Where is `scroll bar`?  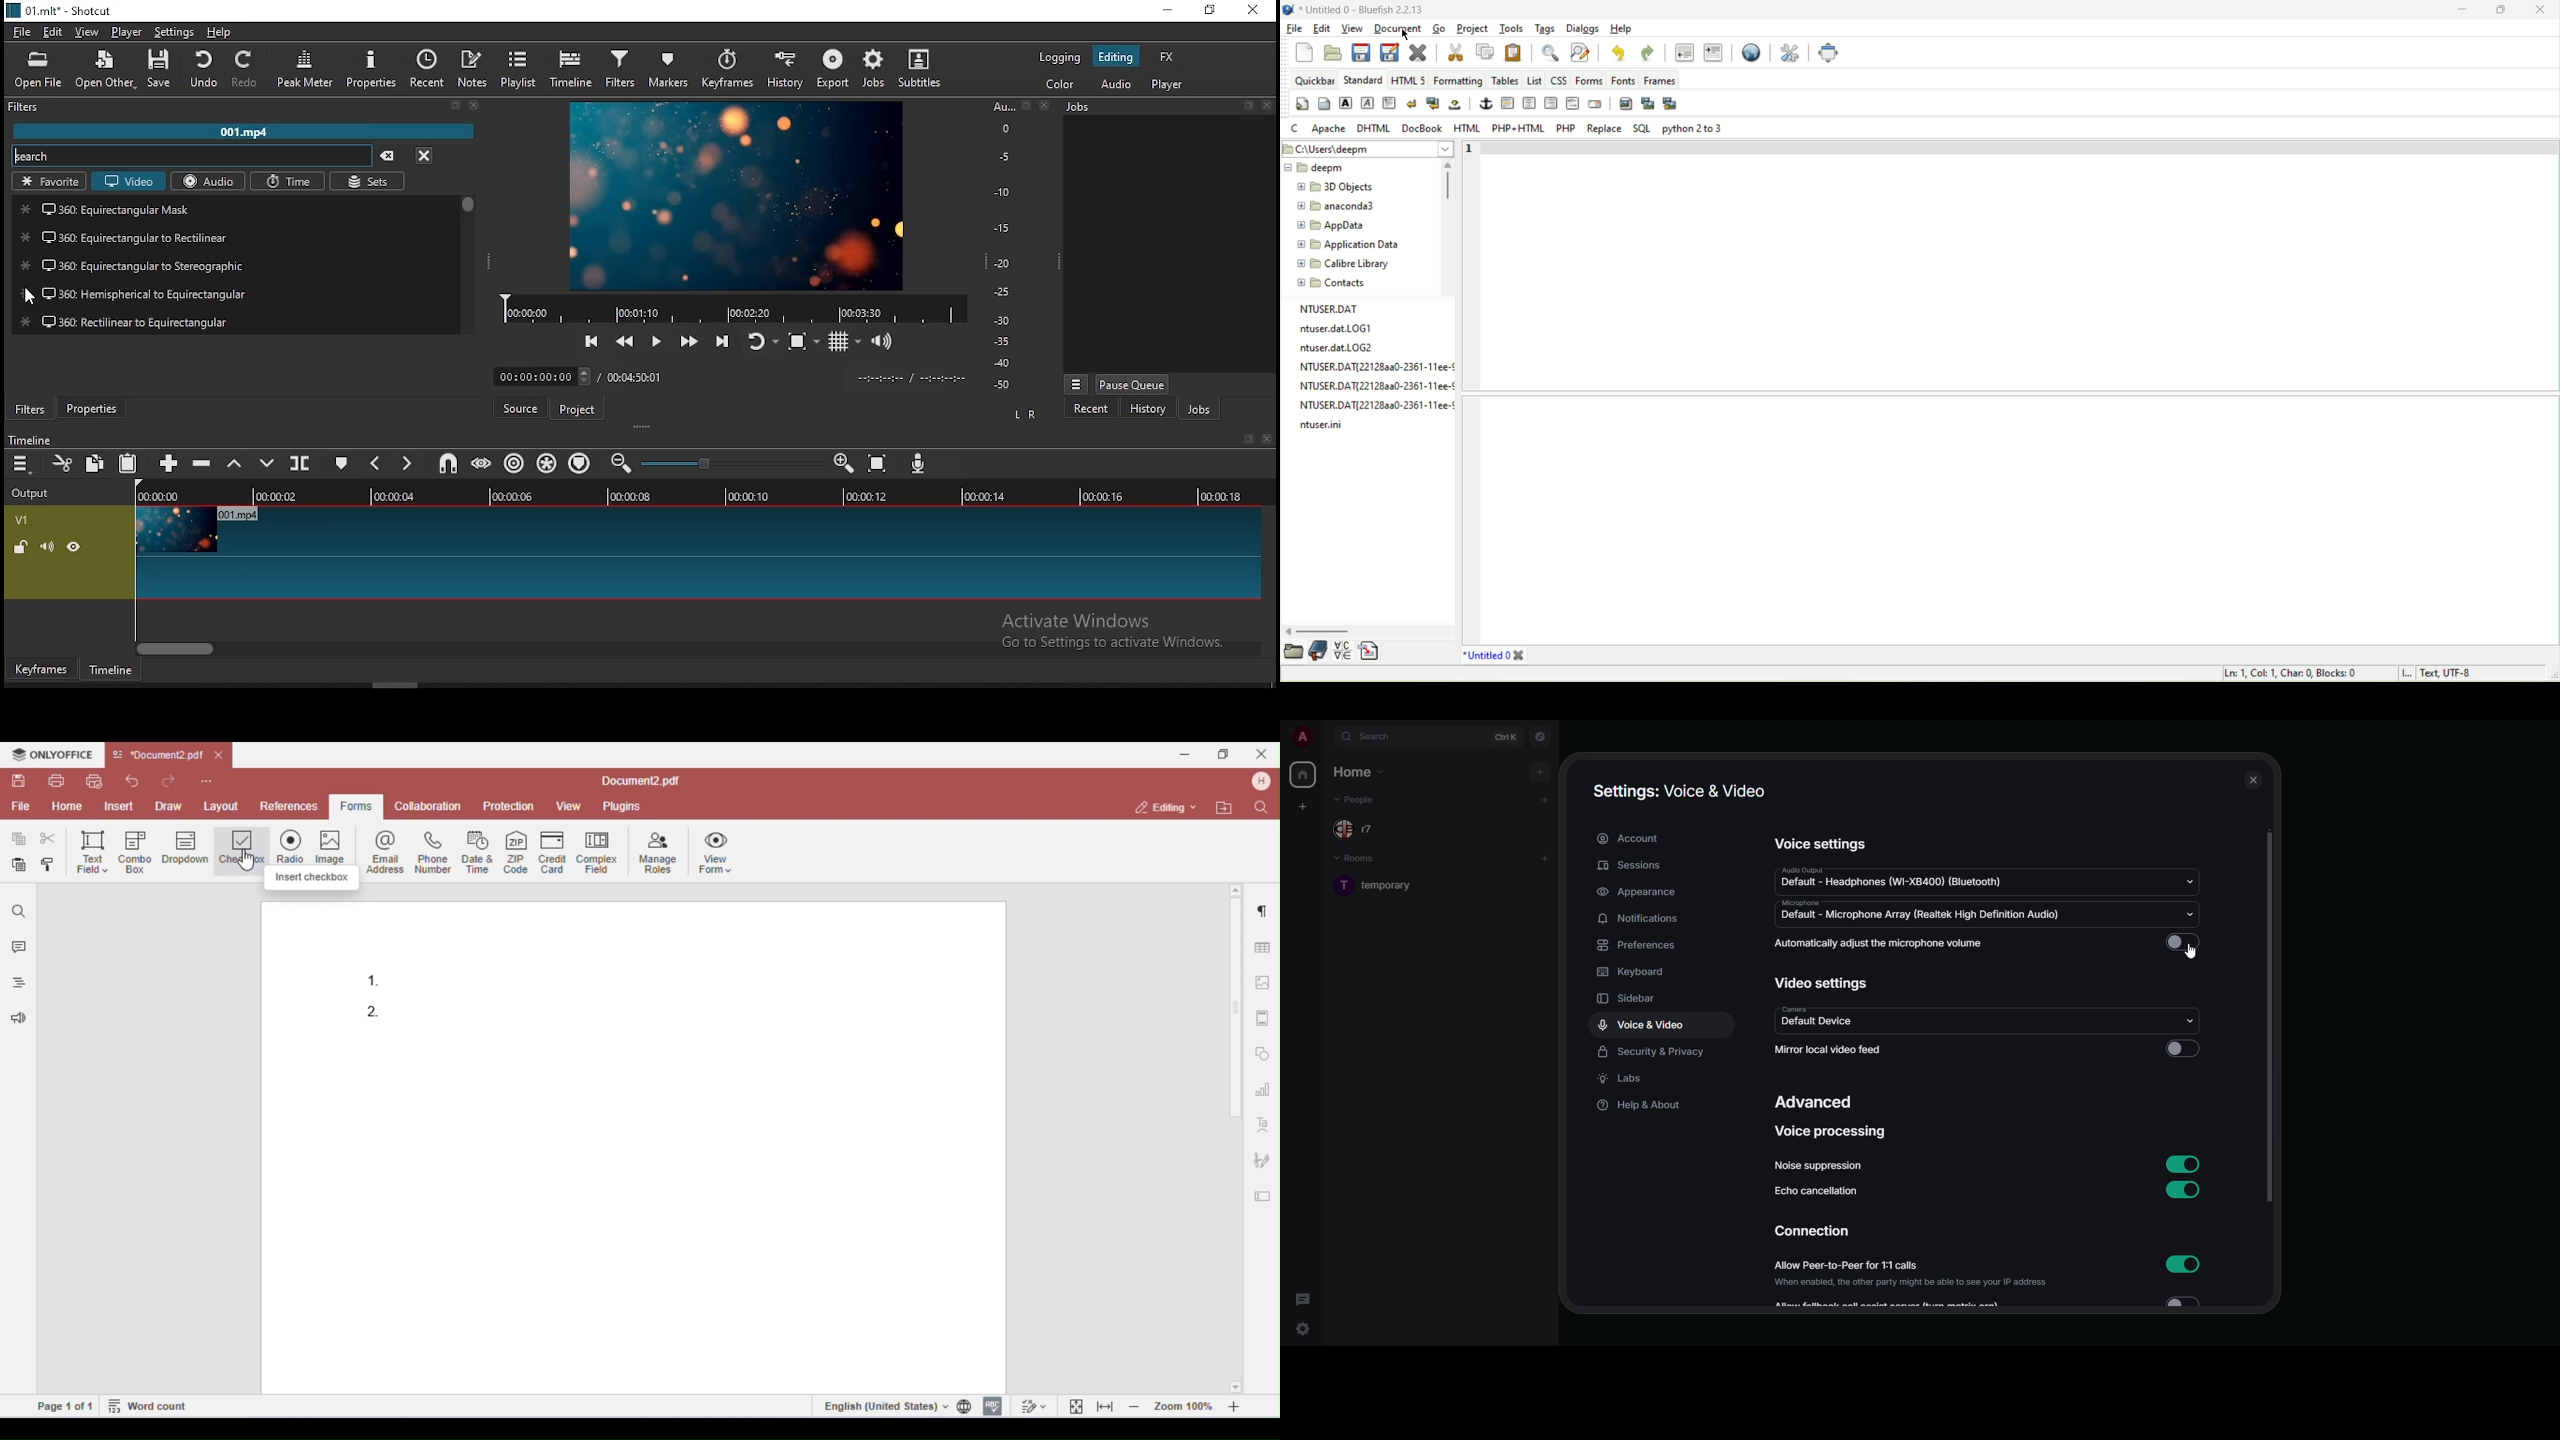 scroll bar is located at coordinates (699, 651).